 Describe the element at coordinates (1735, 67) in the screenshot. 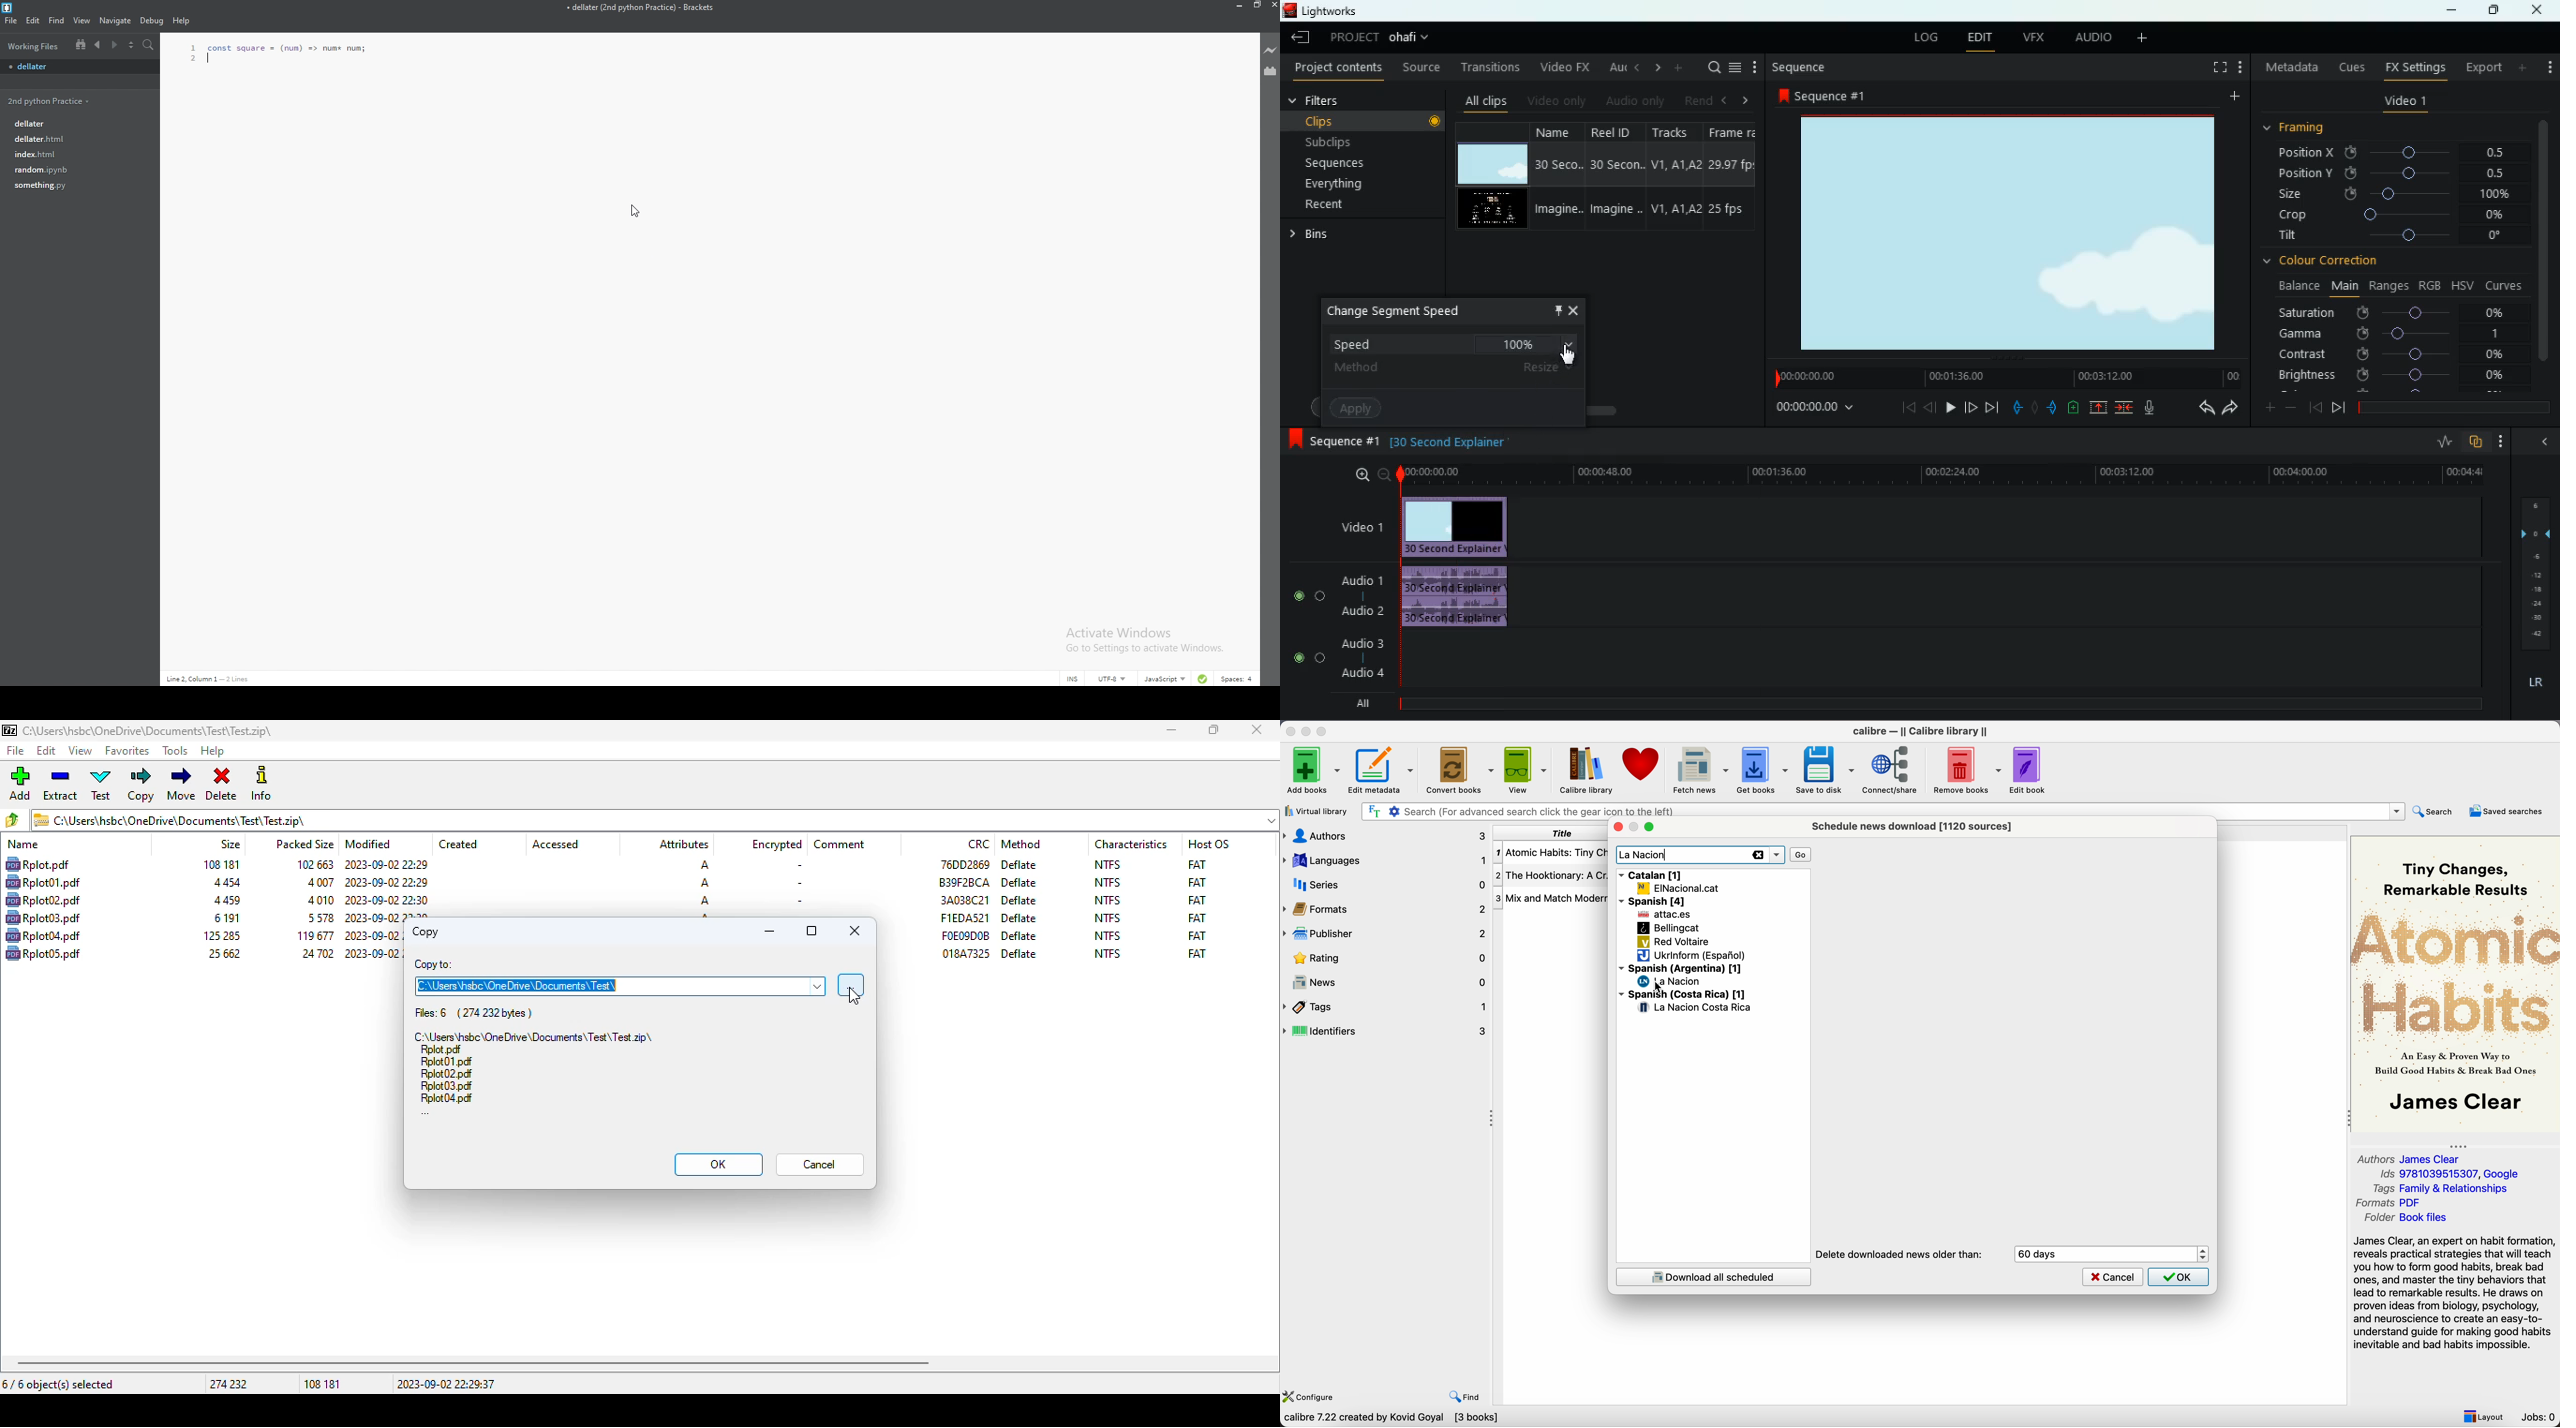

I see `menu` at that location.